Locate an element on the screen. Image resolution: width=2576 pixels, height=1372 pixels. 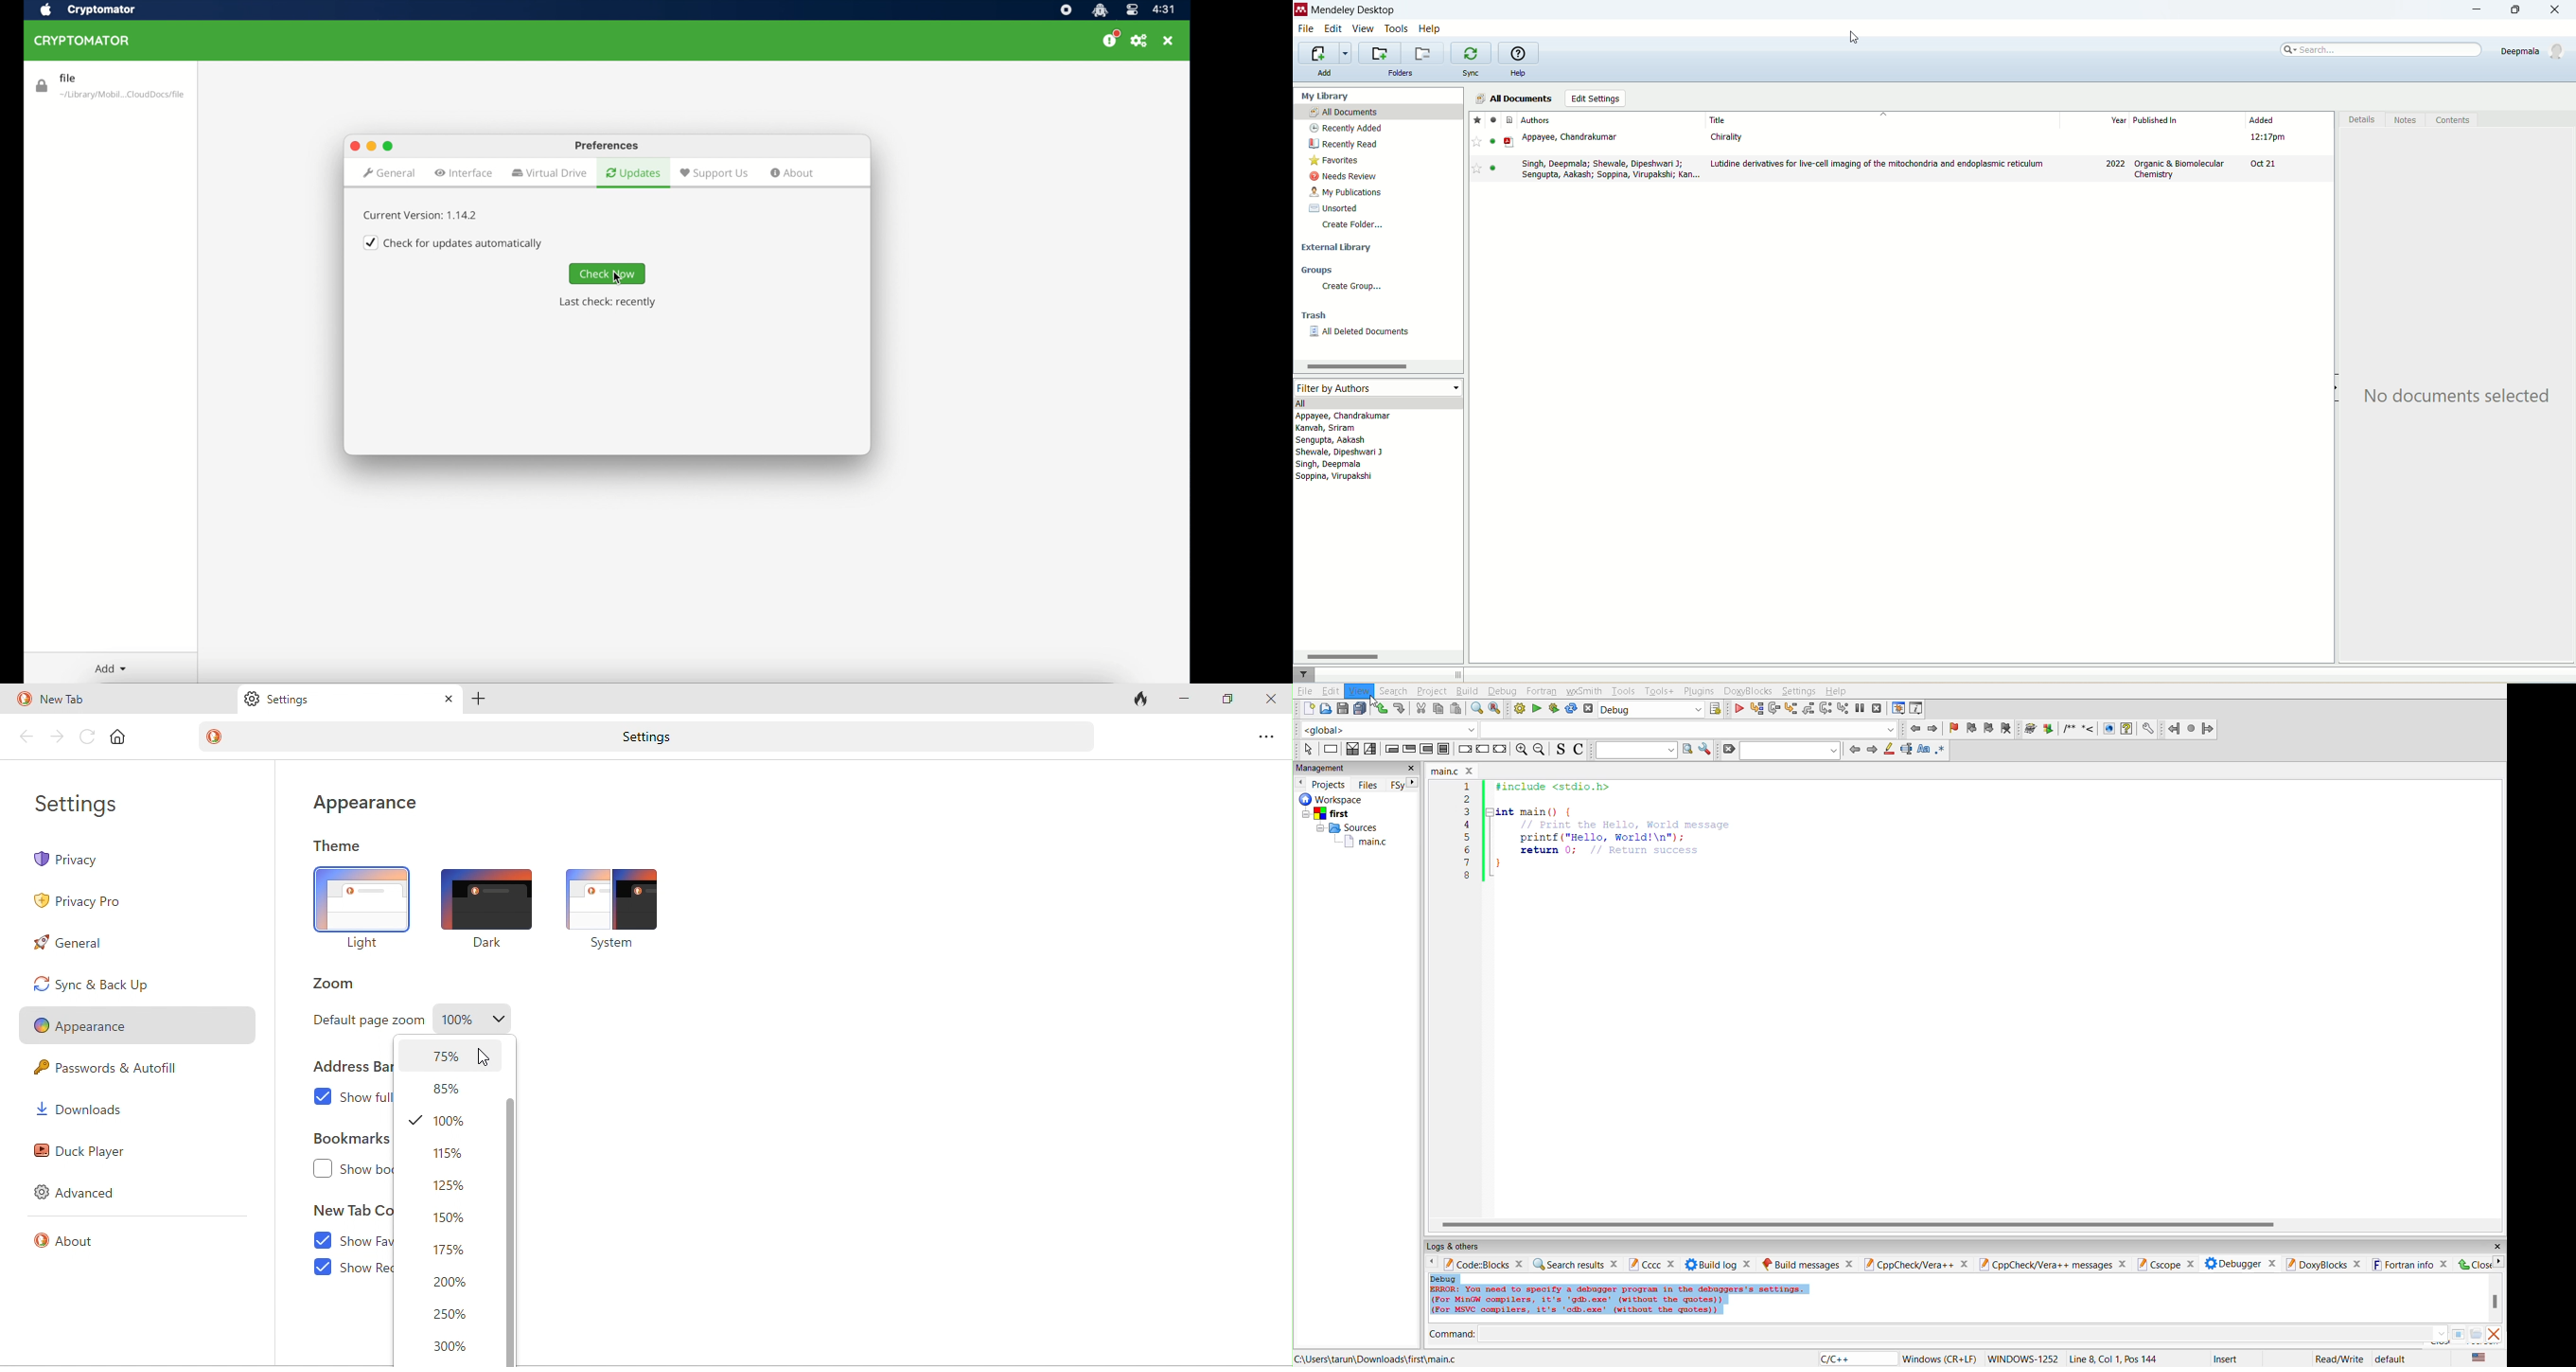
exit condition loop is located at coordinates (1409, 750).